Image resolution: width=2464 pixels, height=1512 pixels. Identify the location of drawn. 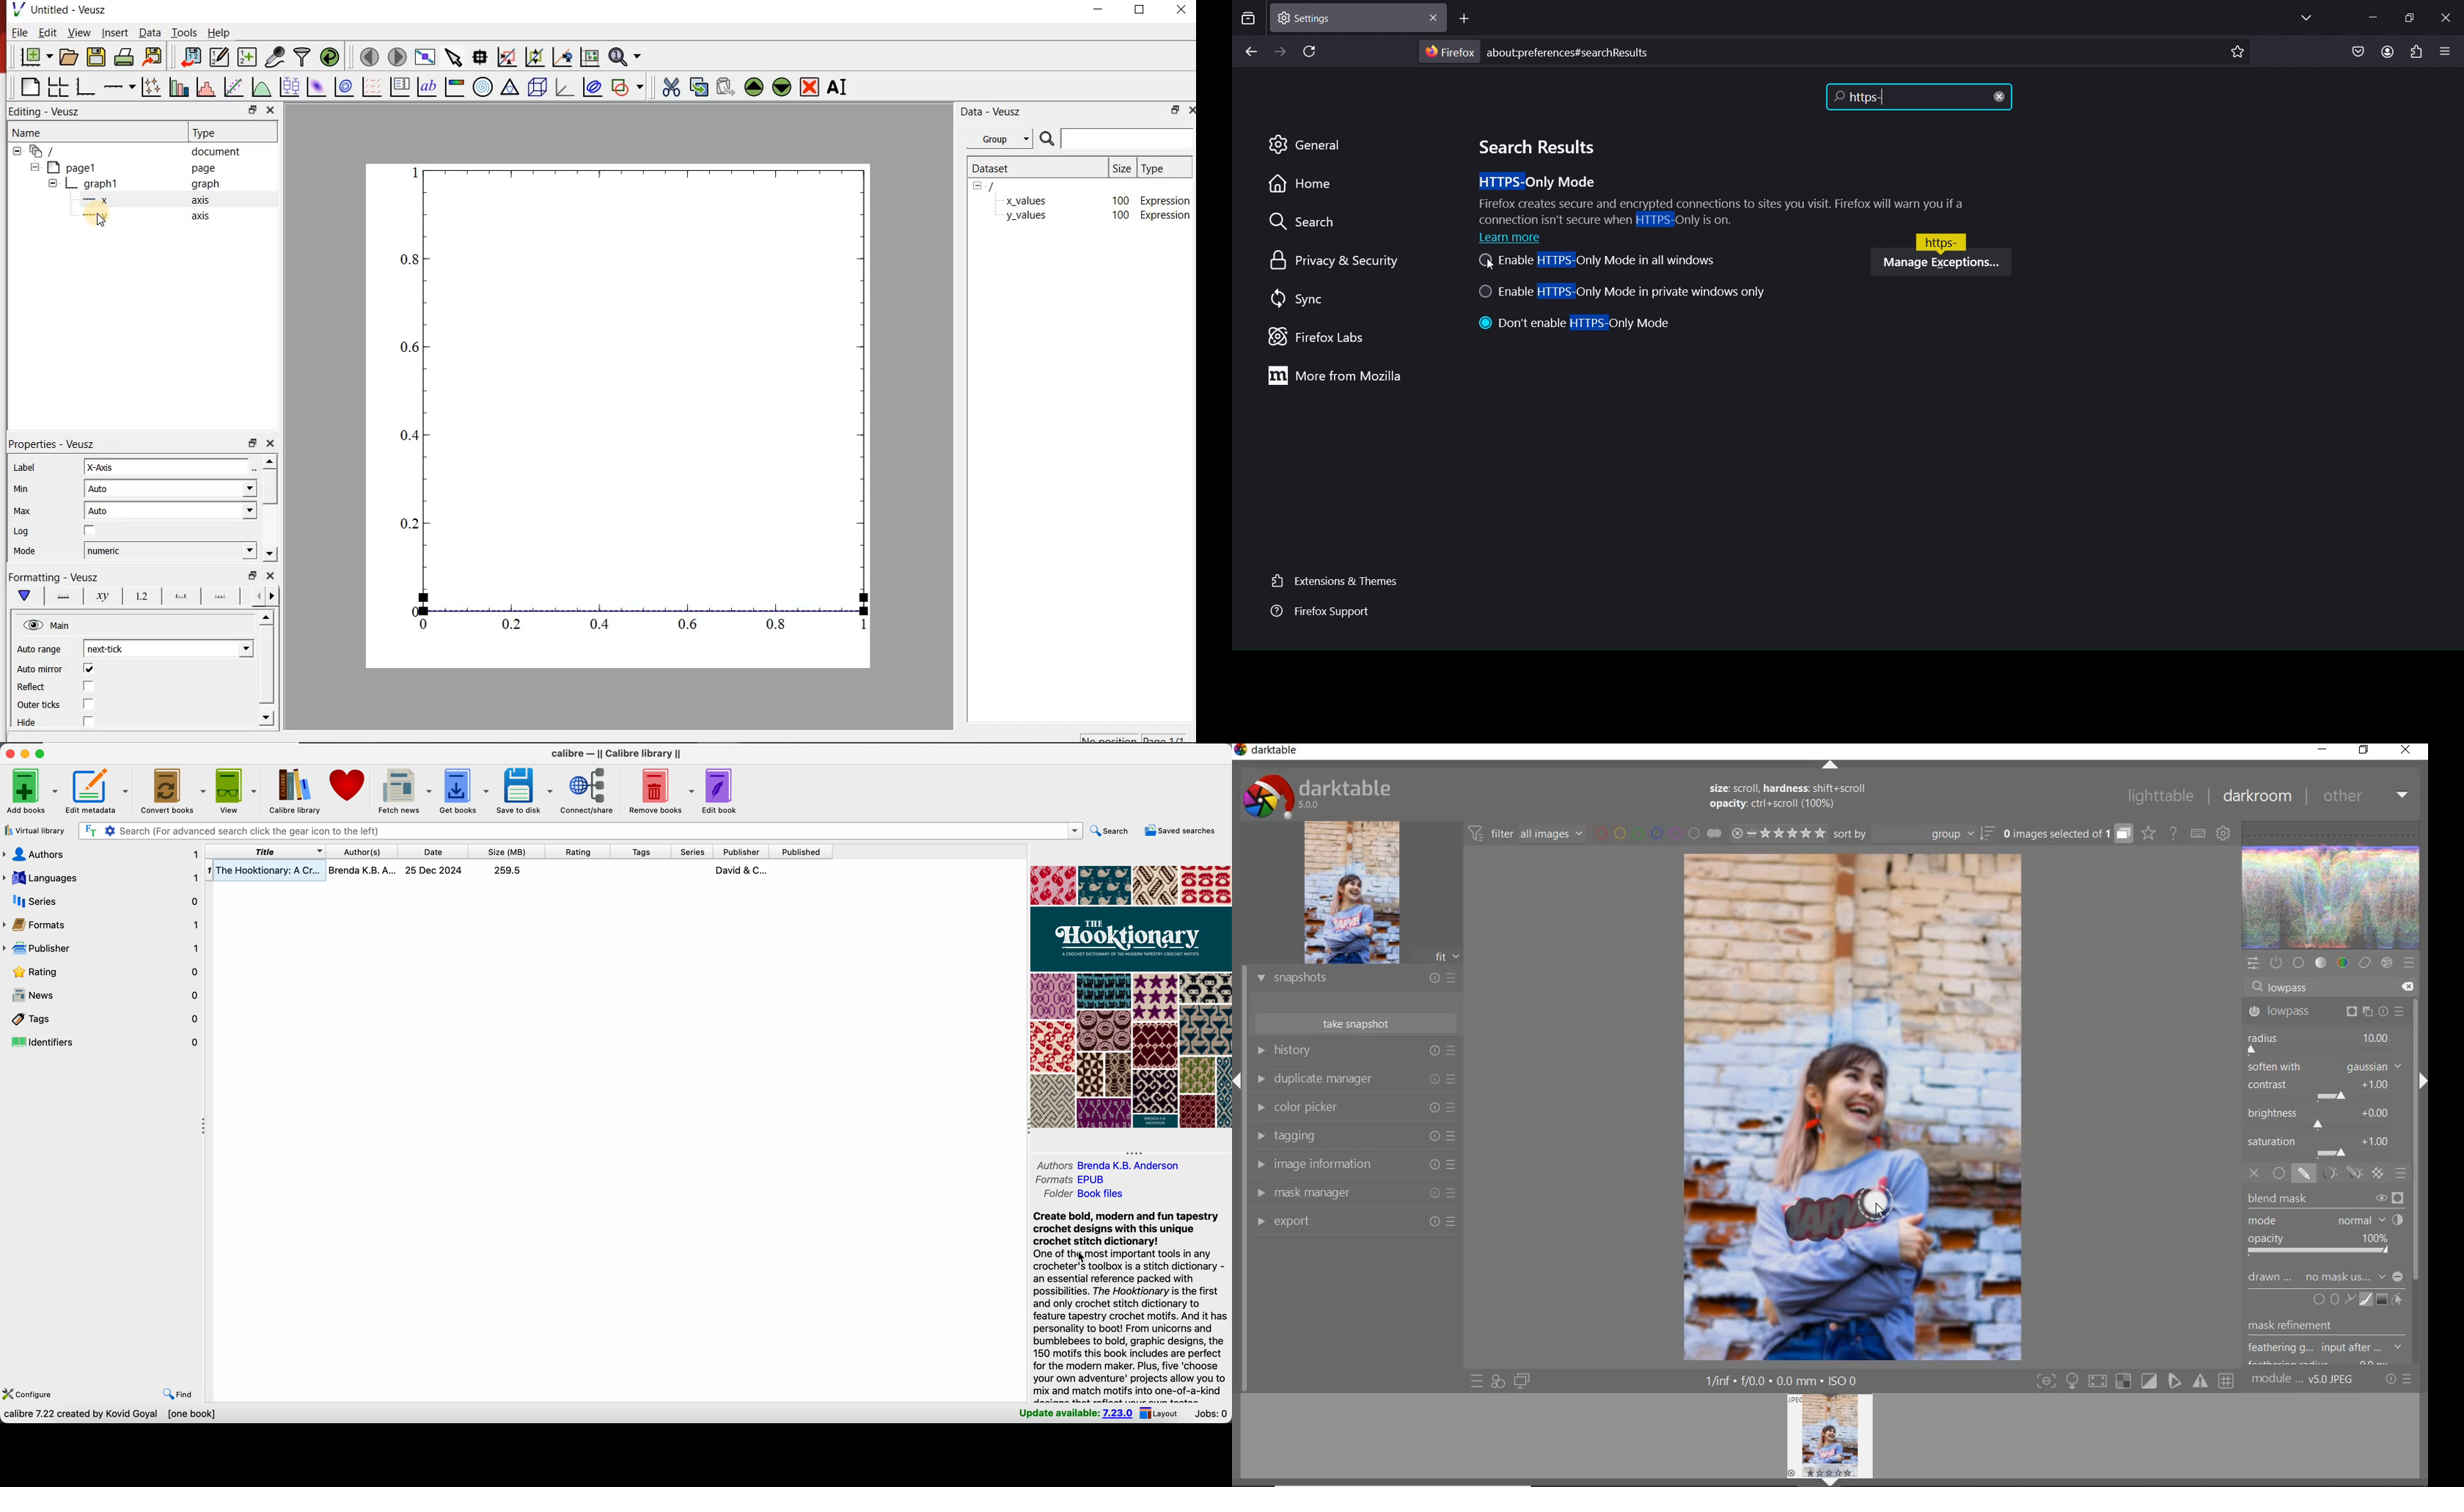
(2271, 1279).